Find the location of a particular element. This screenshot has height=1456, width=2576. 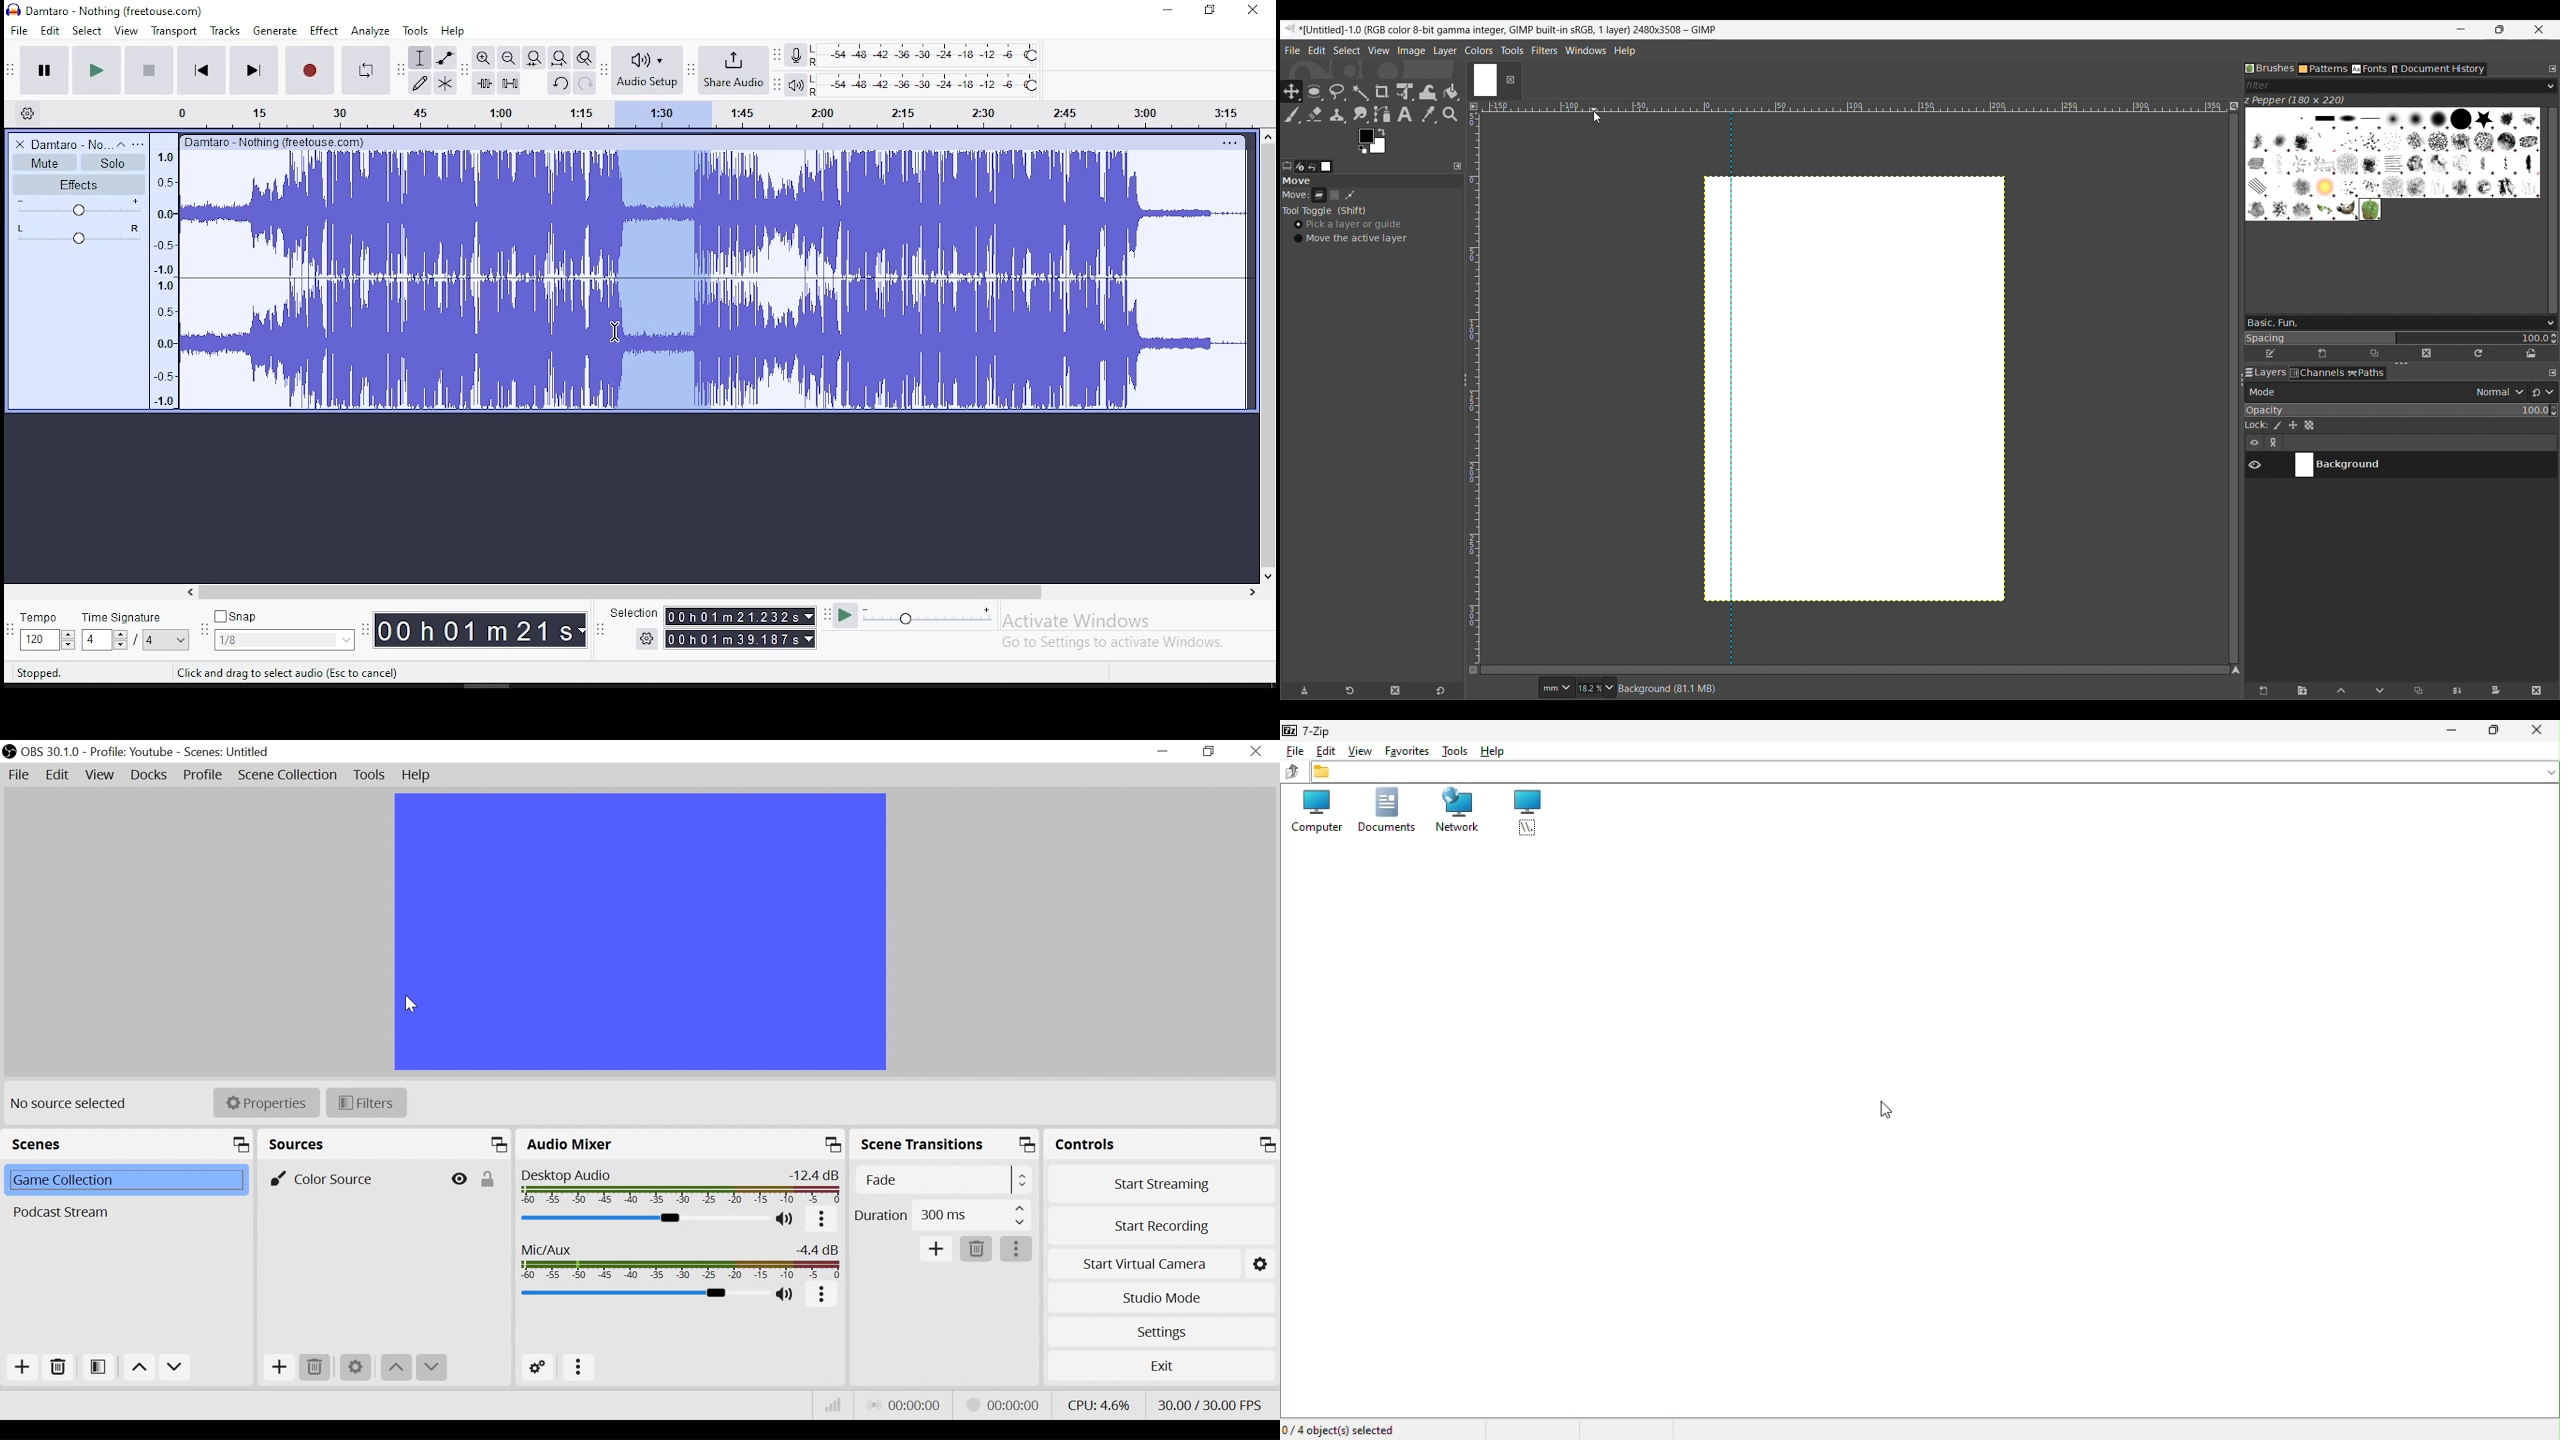

Start Recording is located at coordinates (1159, 1225).